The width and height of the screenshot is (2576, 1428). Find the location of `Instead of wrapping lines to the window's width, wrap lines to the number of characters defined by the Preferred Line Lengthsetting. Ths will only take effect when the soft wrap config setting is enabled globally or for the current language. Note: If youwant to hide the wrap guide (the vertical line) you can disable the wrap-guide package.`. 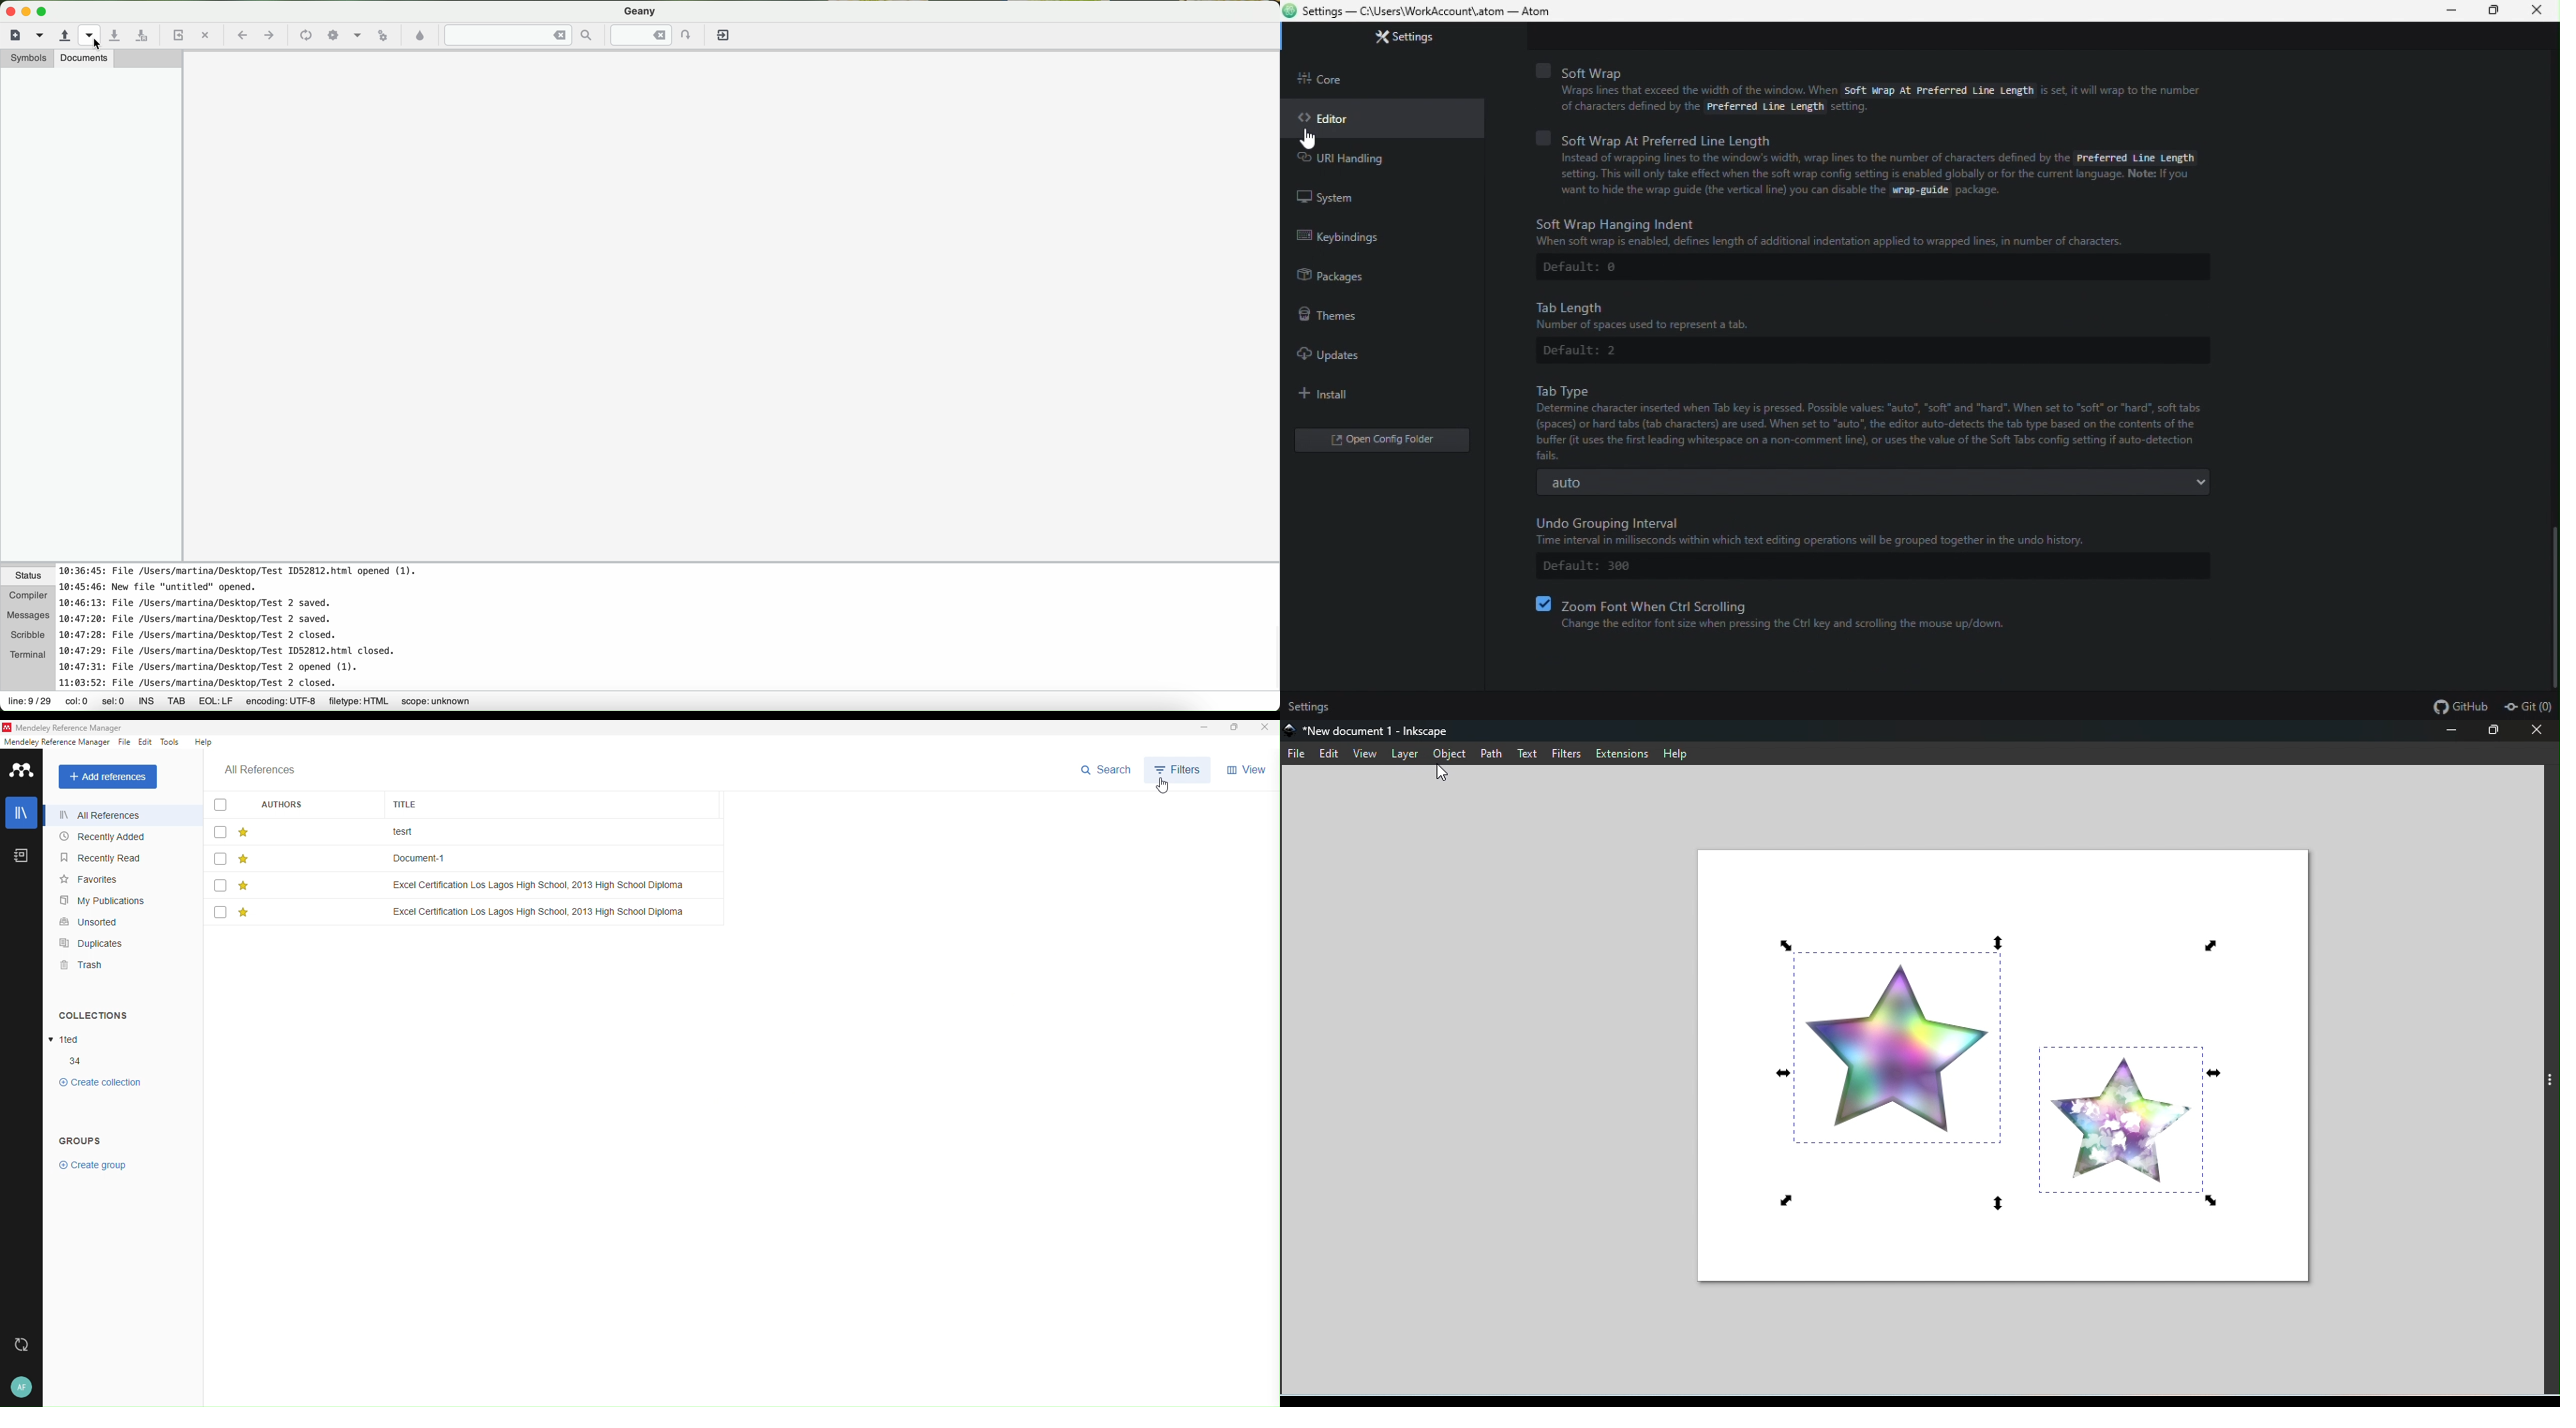

Instead of wrapping lines to the window's width, wrap lines to the number of characters defined by the Preferred Line Lengthsetting. Ths will only take effect when the soft wrap config setting is enabled globally or for the current language. Note: If youwant to hide the wrap guide (the vertical line) you can disable the wrap-guide package. is located at coordinates (1879, 176).